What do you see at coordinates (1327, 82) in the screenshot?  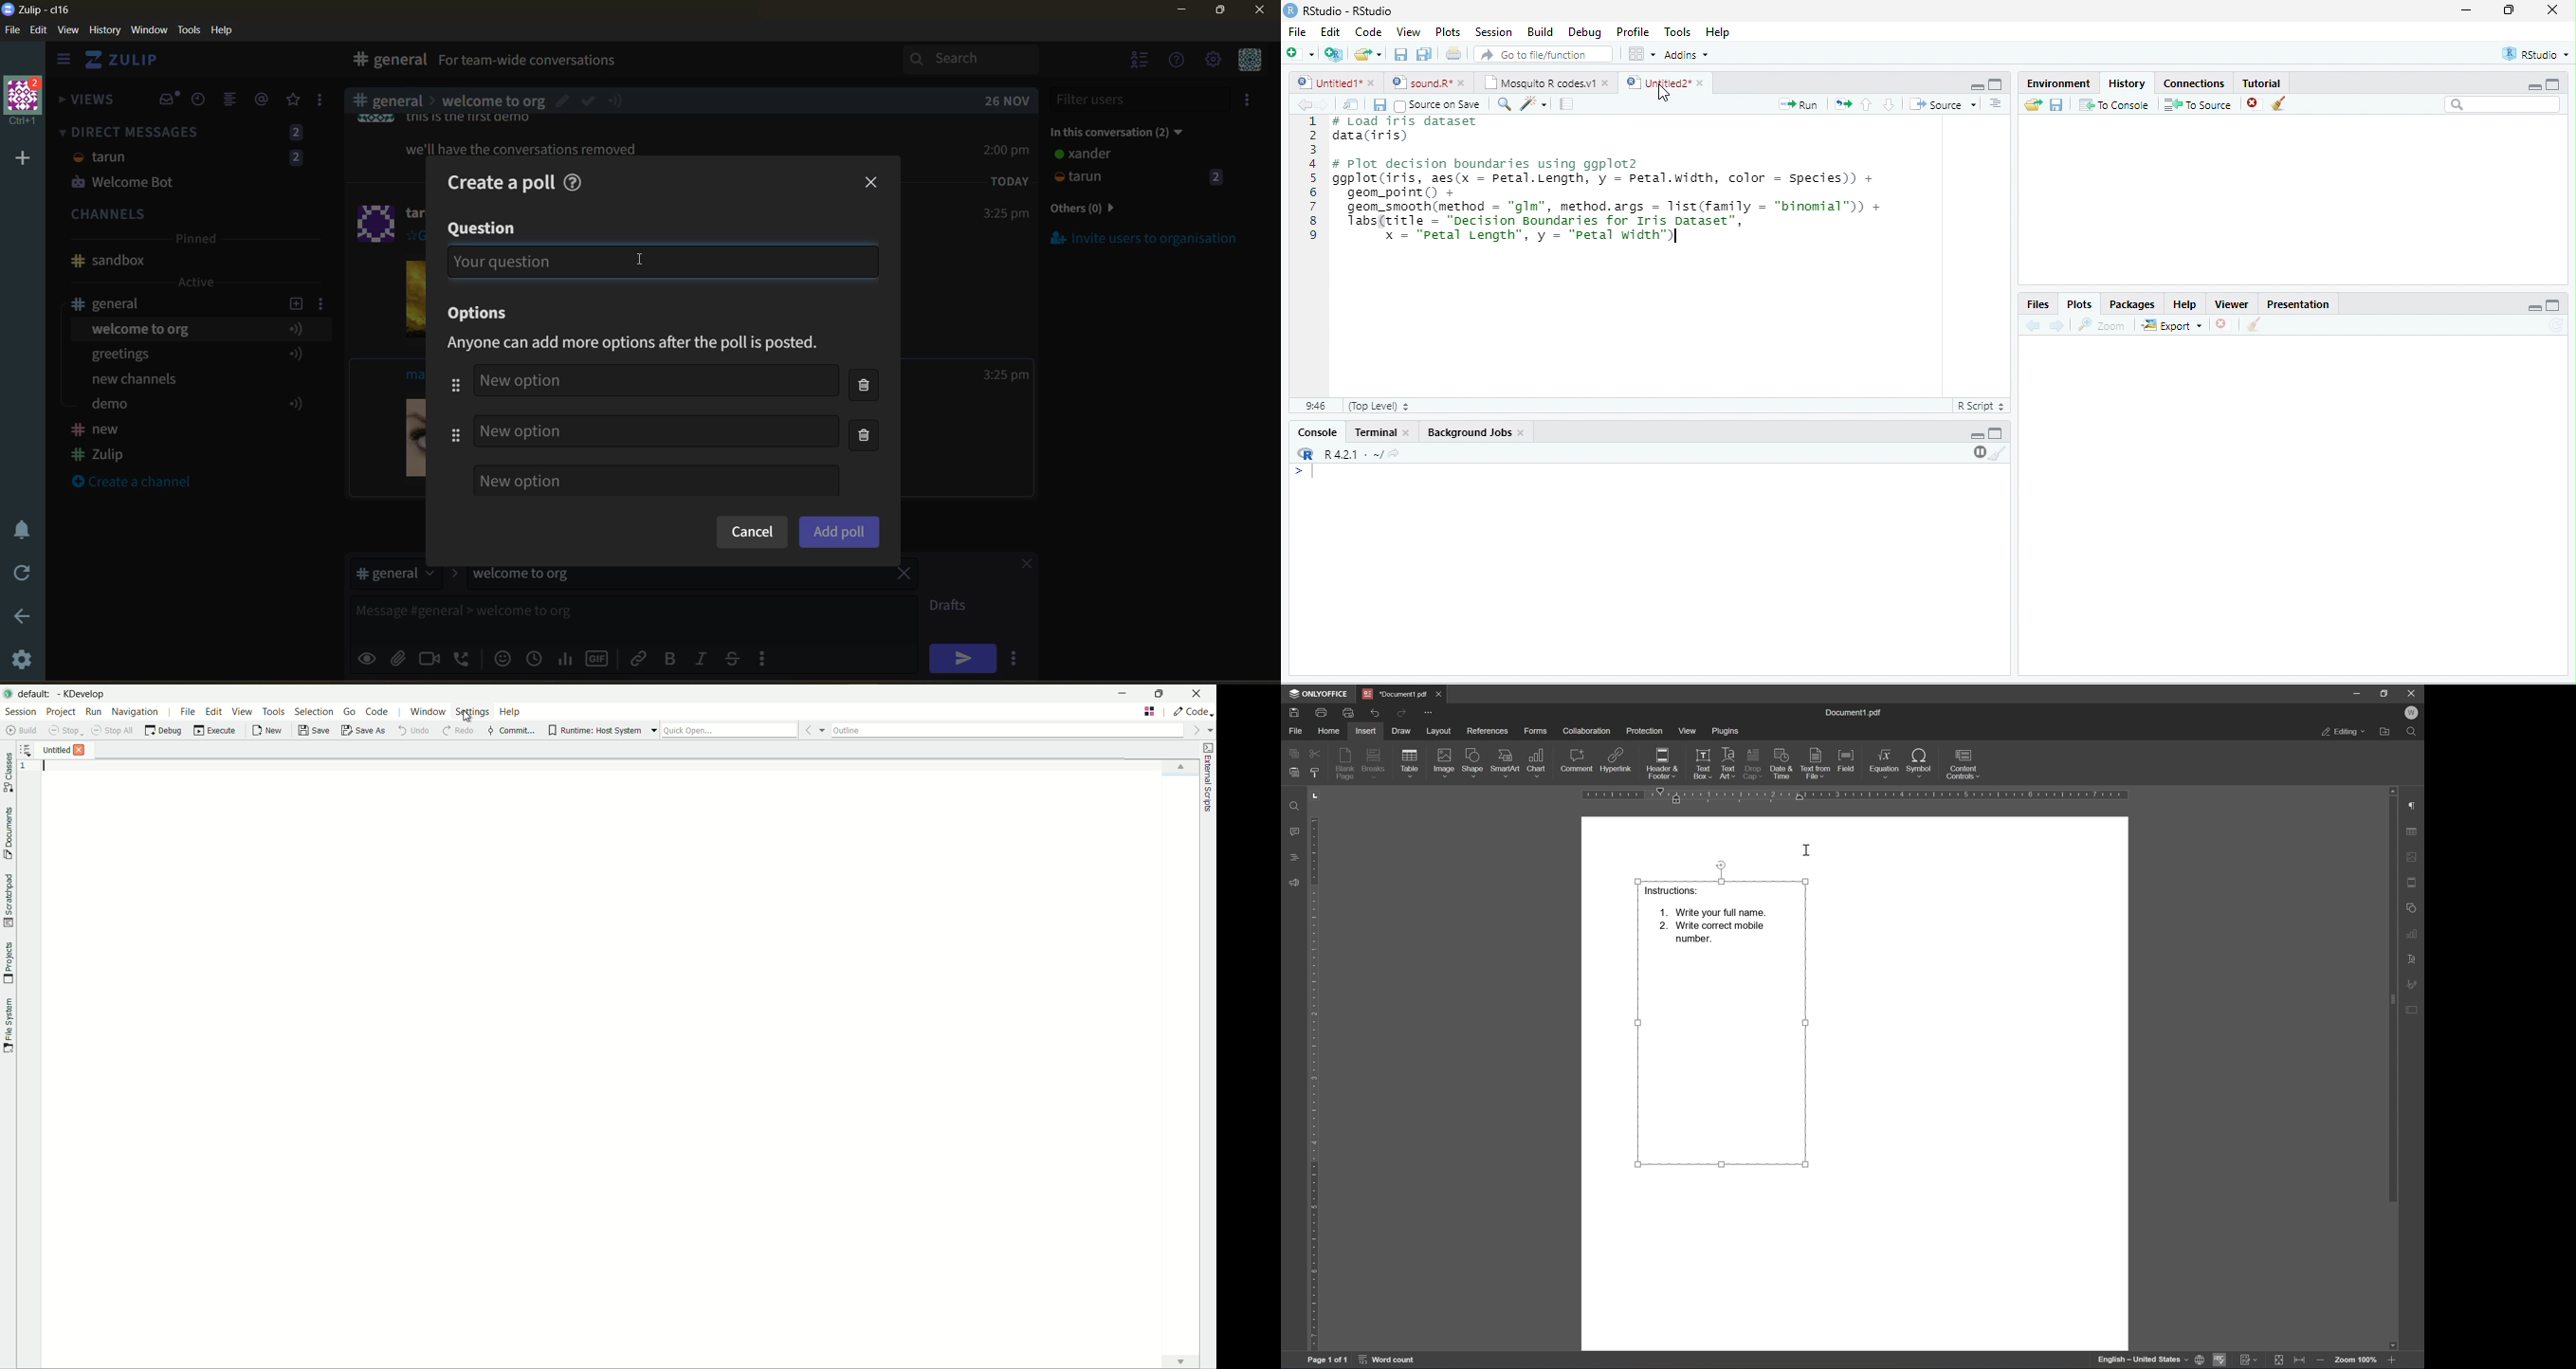 I see `Untitled` at bounding box center [1327, 82].